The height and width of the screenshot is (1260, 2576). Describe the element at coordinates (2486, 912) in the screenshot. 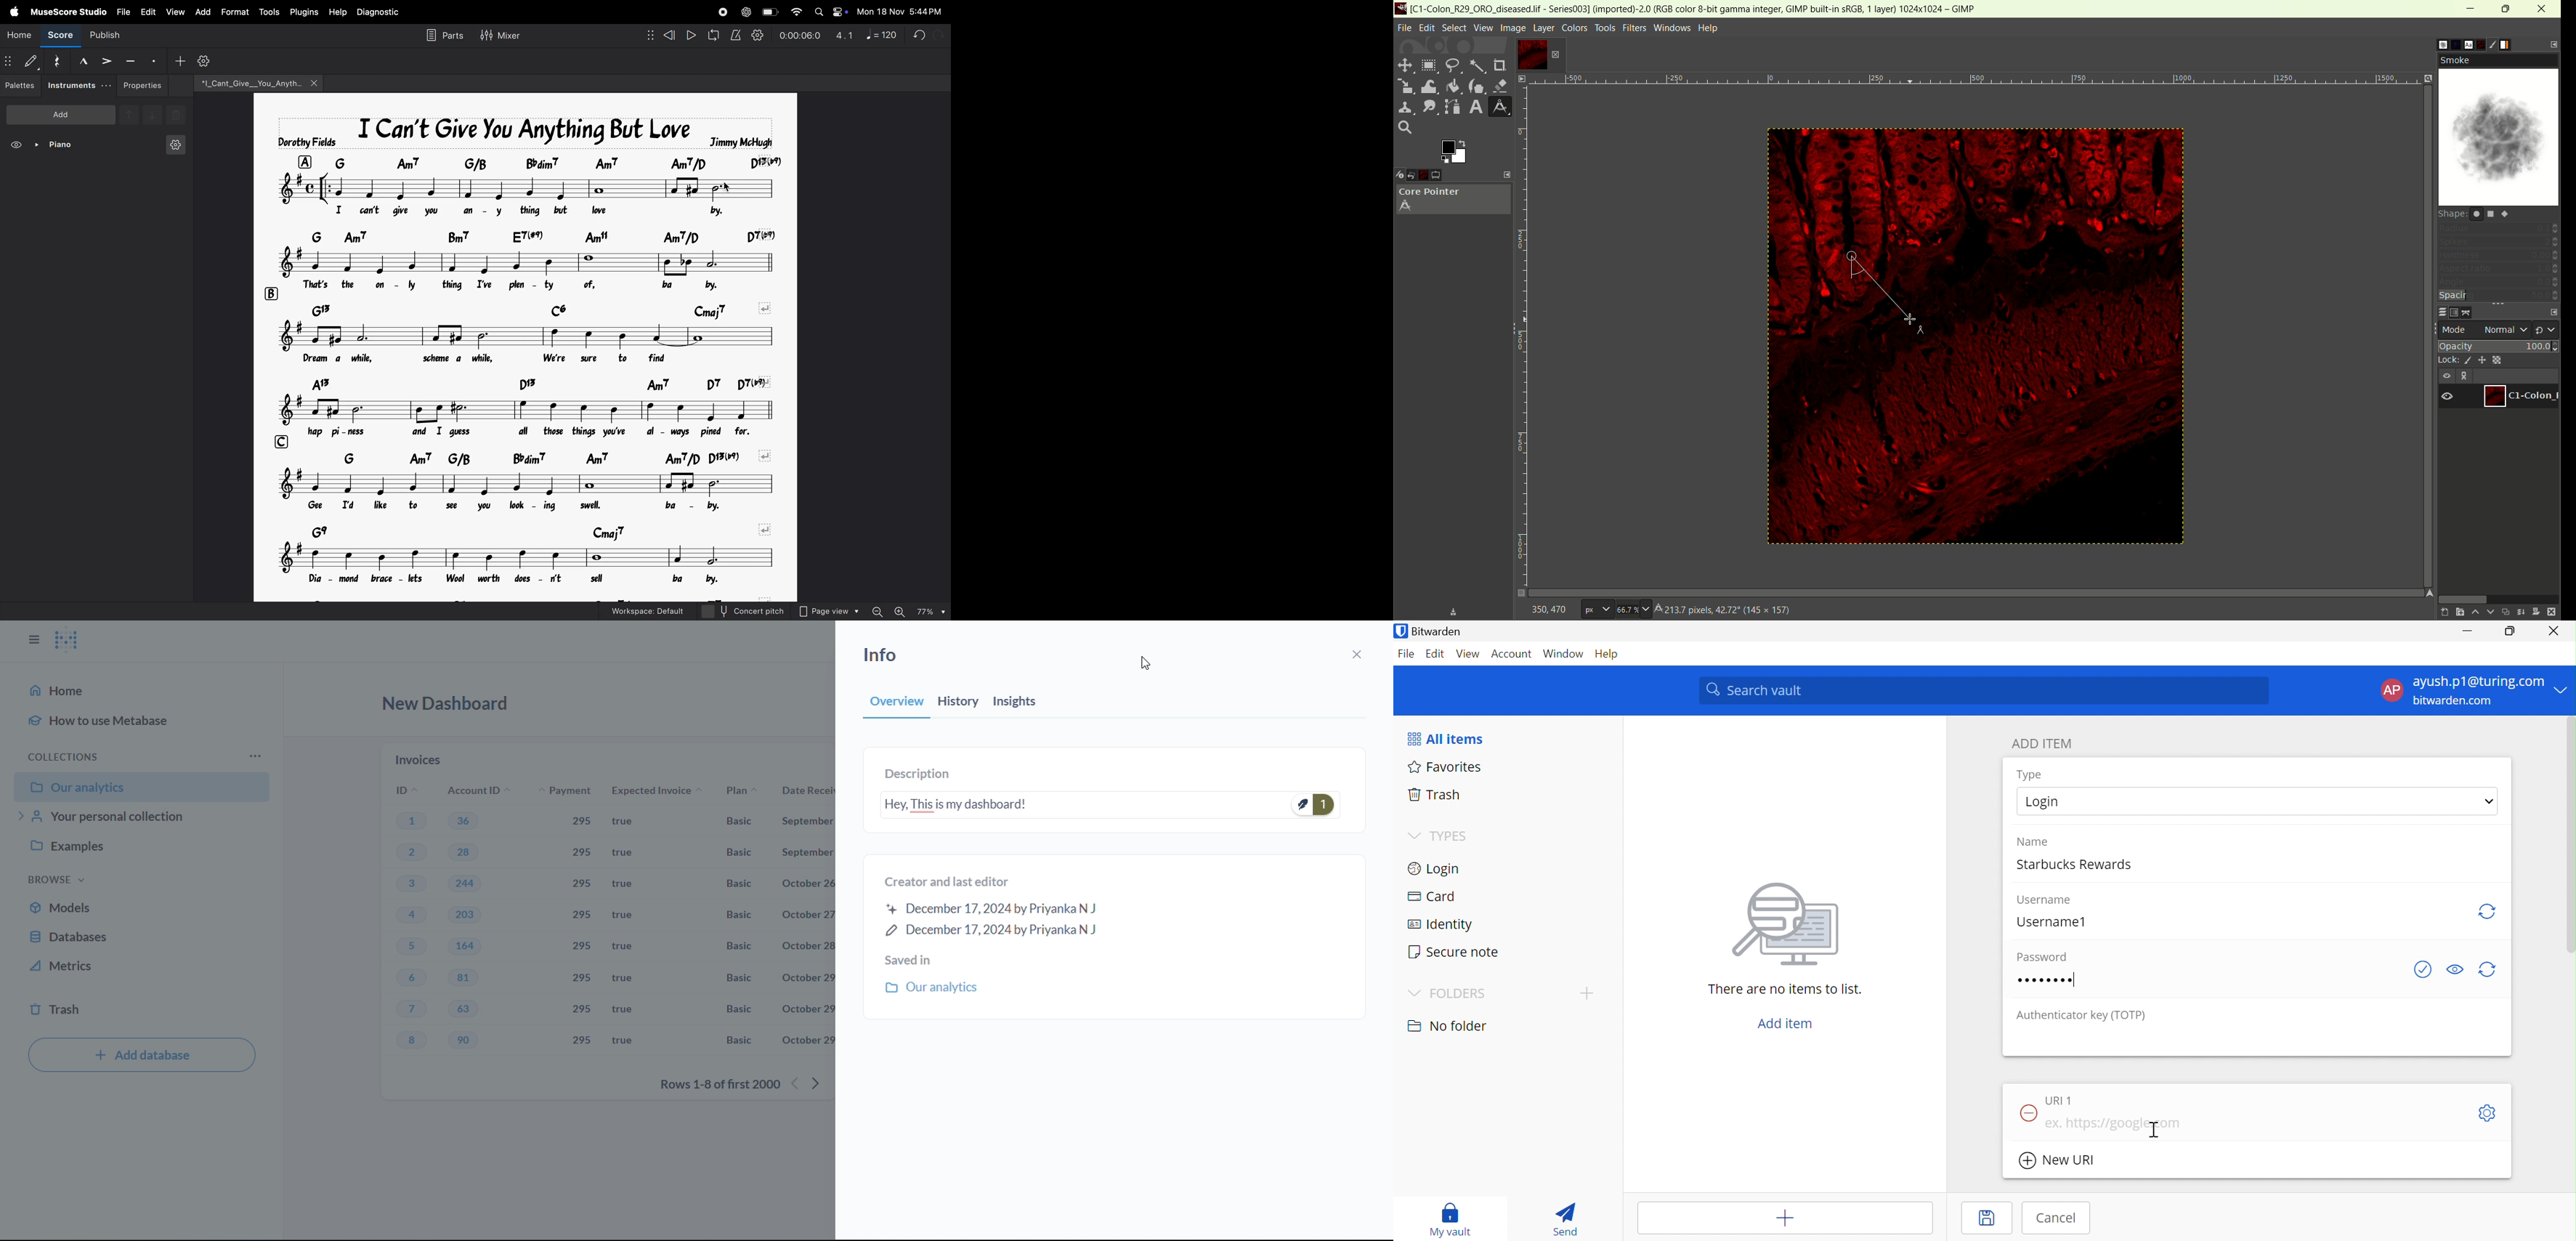

I see `Regenerate username` at that location.